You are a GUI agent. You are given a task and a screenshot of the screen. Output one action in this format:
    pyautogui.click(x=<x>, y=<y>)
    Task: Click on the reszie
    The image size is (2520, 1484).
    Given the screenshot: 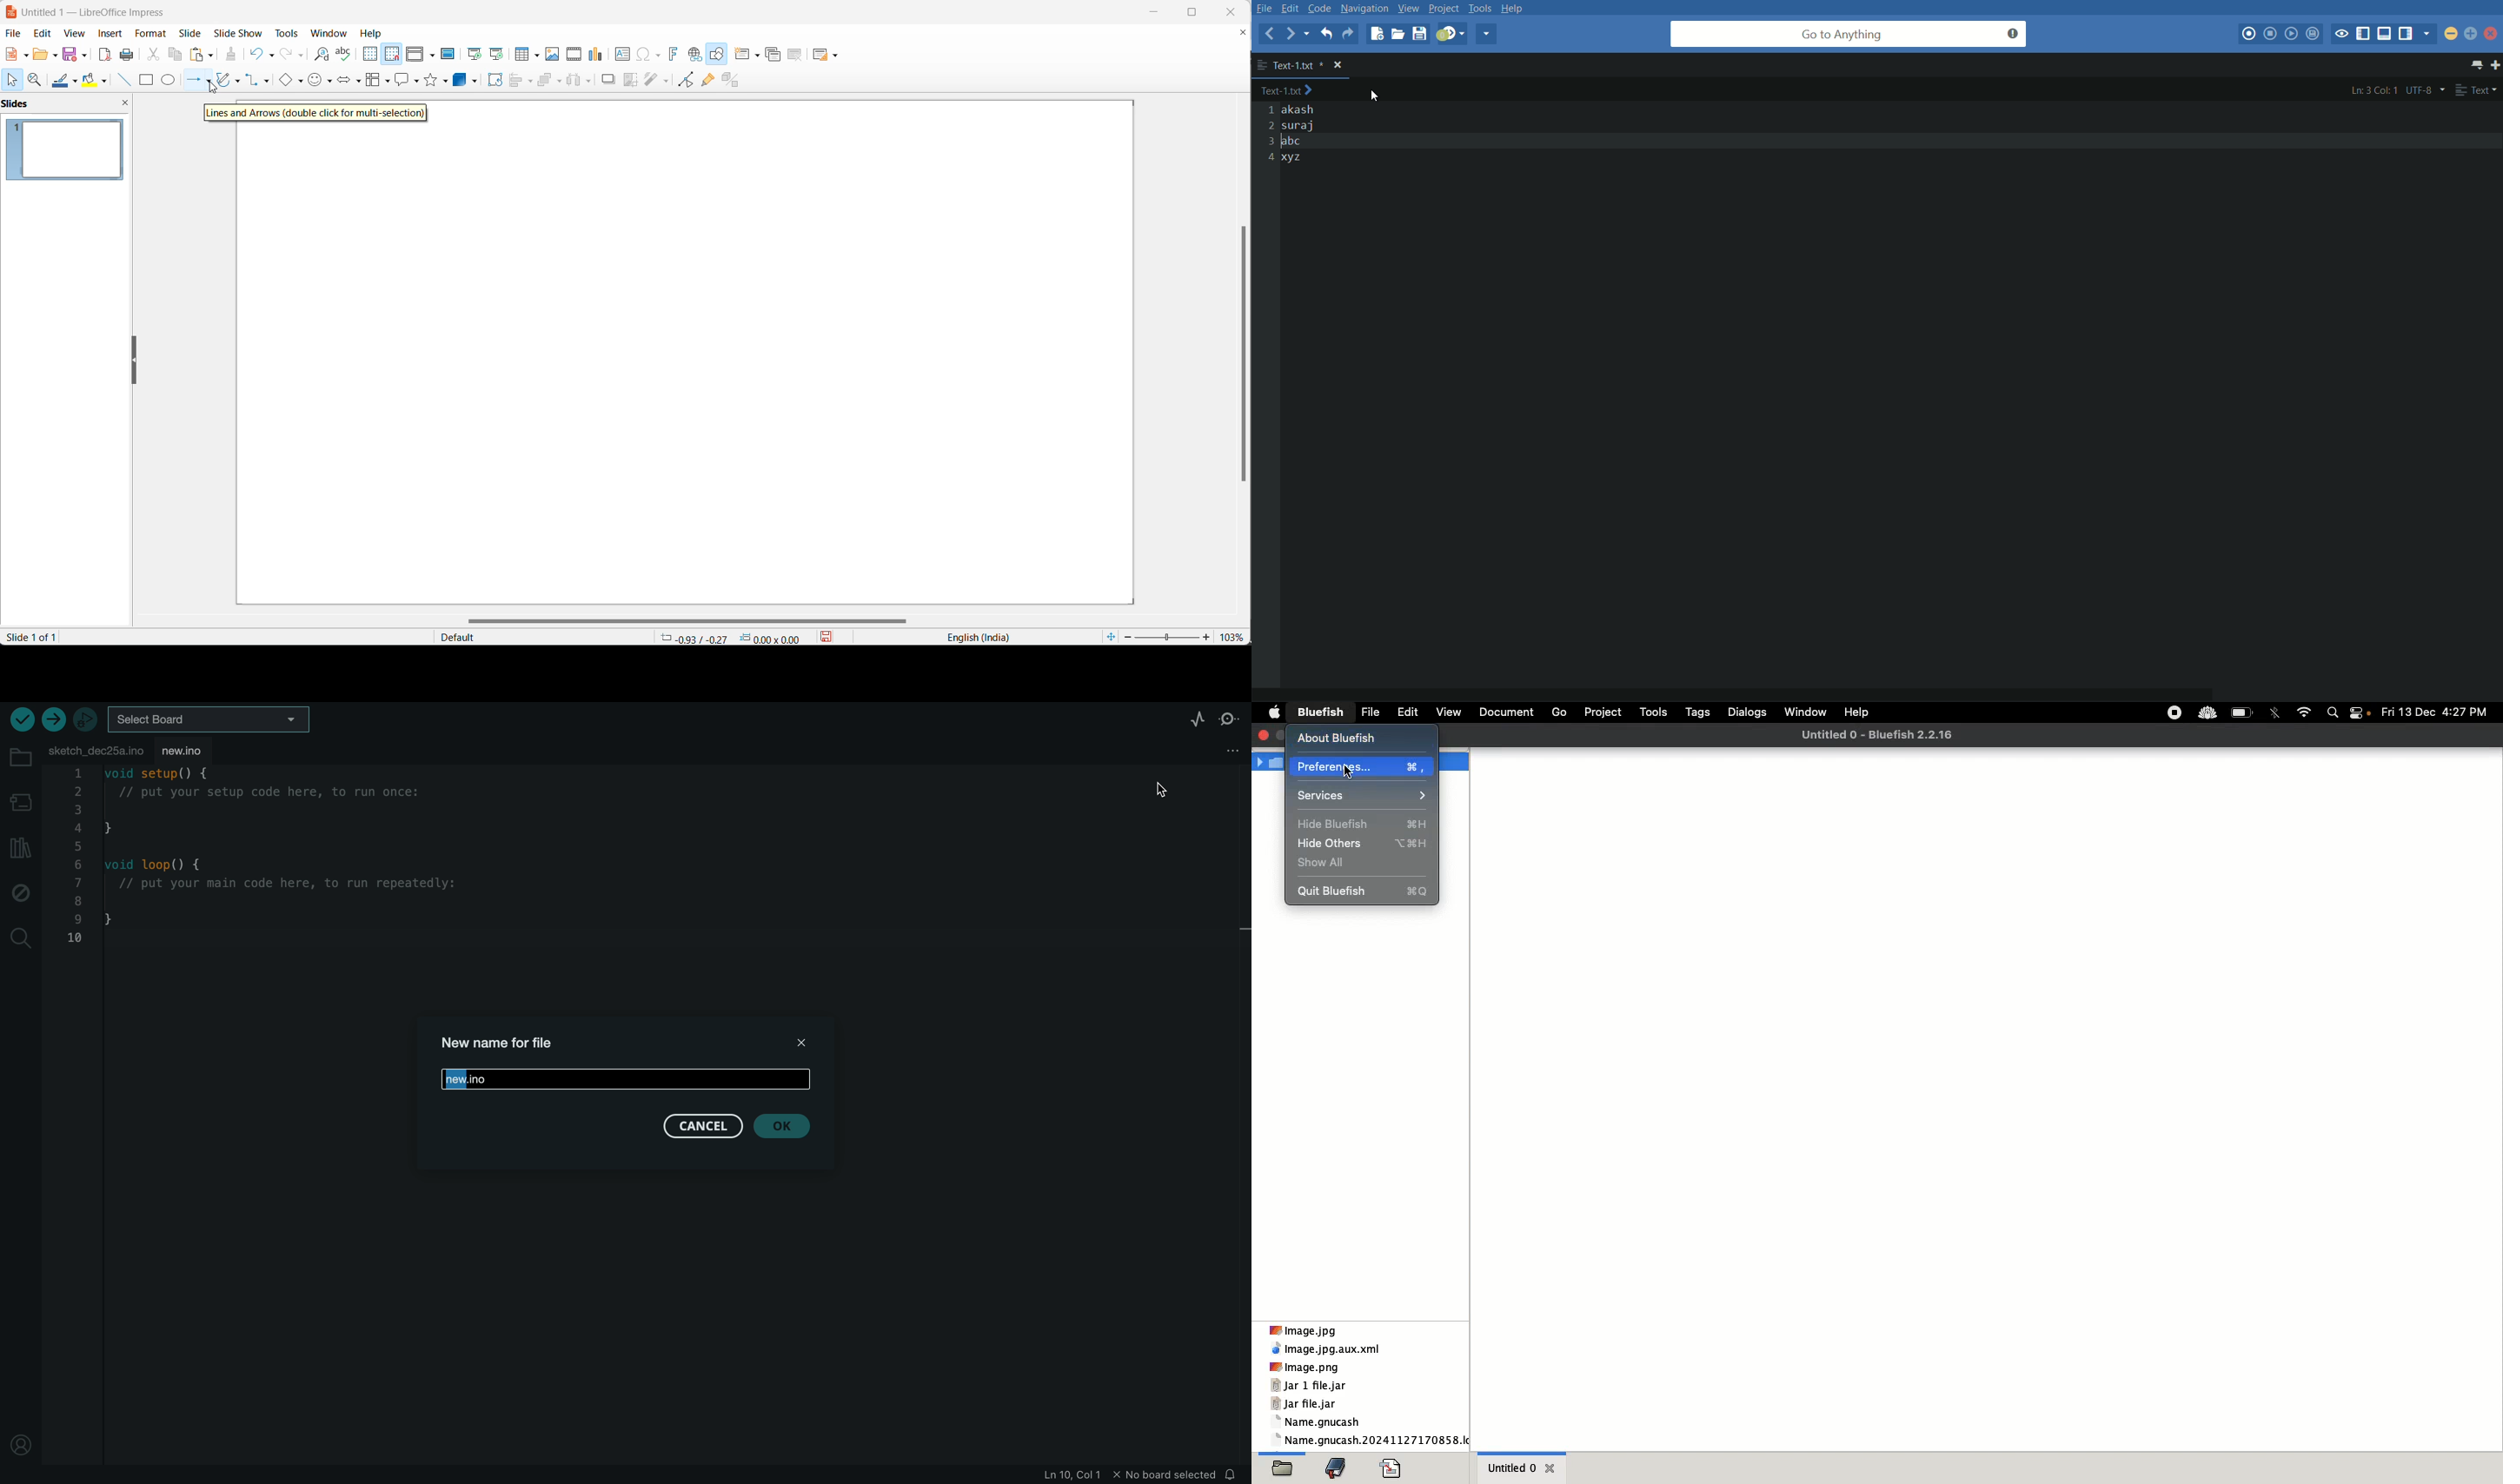 What is the action you would take?
    pyautogui.click(x=132, y=361)
    